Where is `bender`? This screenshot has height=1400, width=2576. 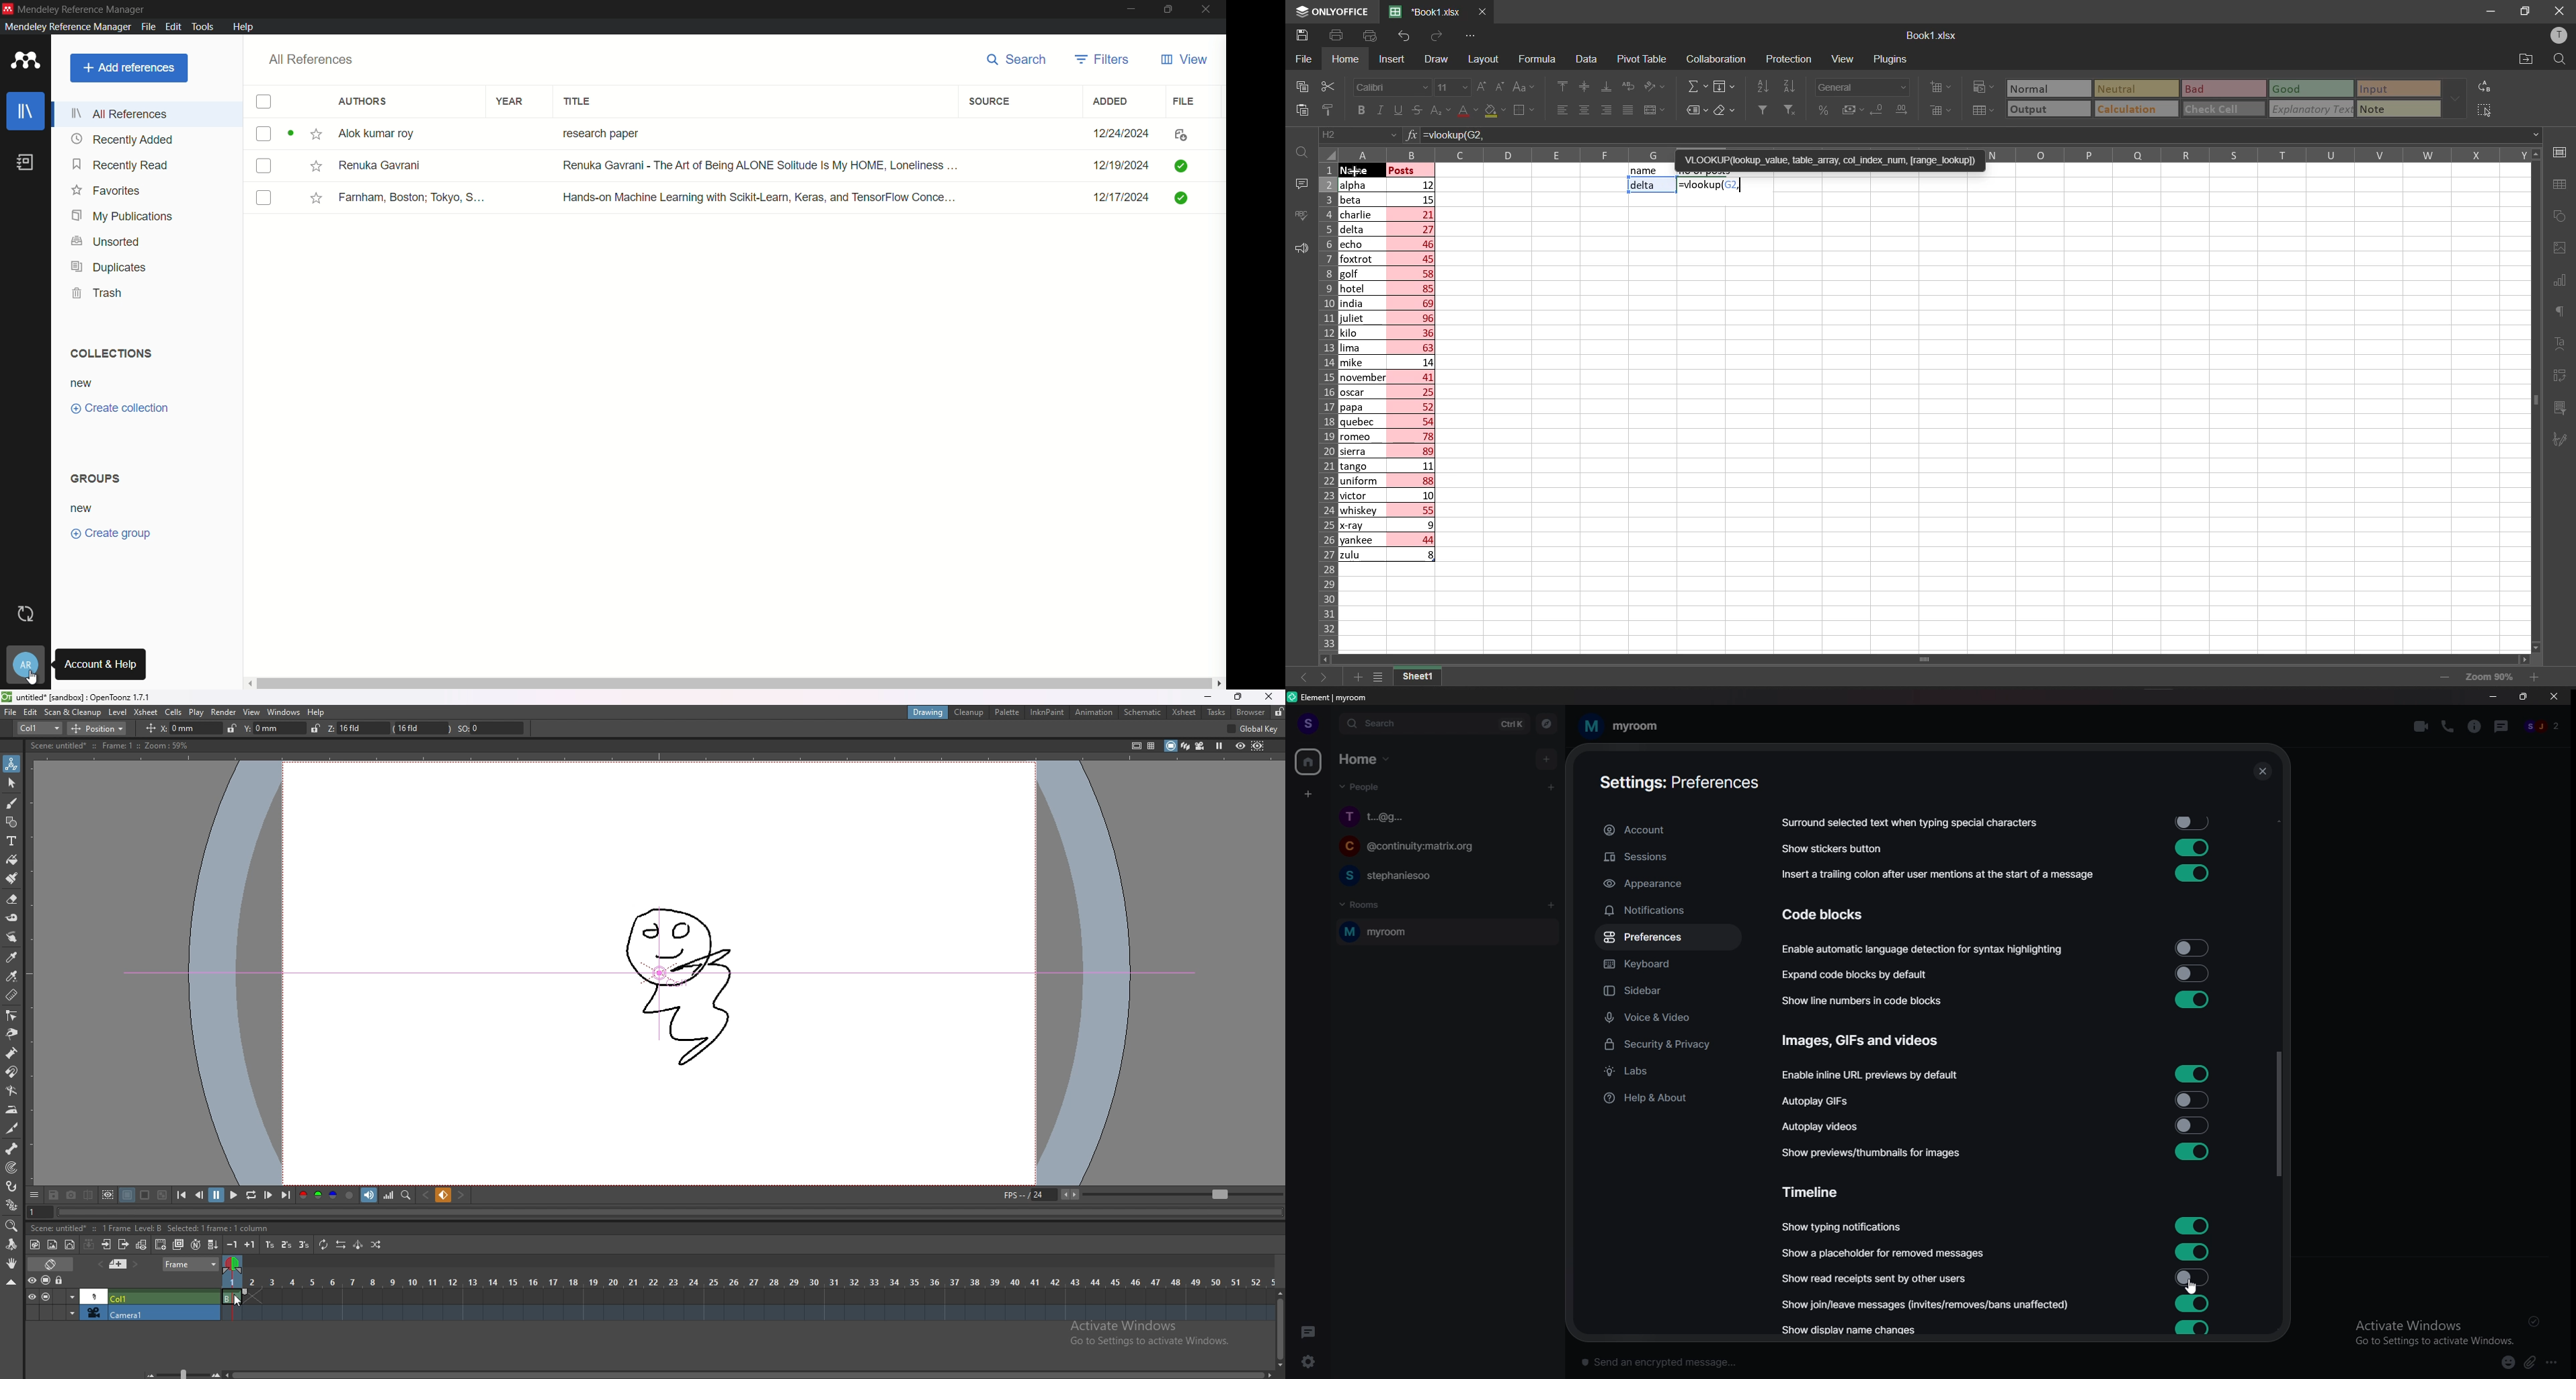
bender is located at coordinates (11, 1090).